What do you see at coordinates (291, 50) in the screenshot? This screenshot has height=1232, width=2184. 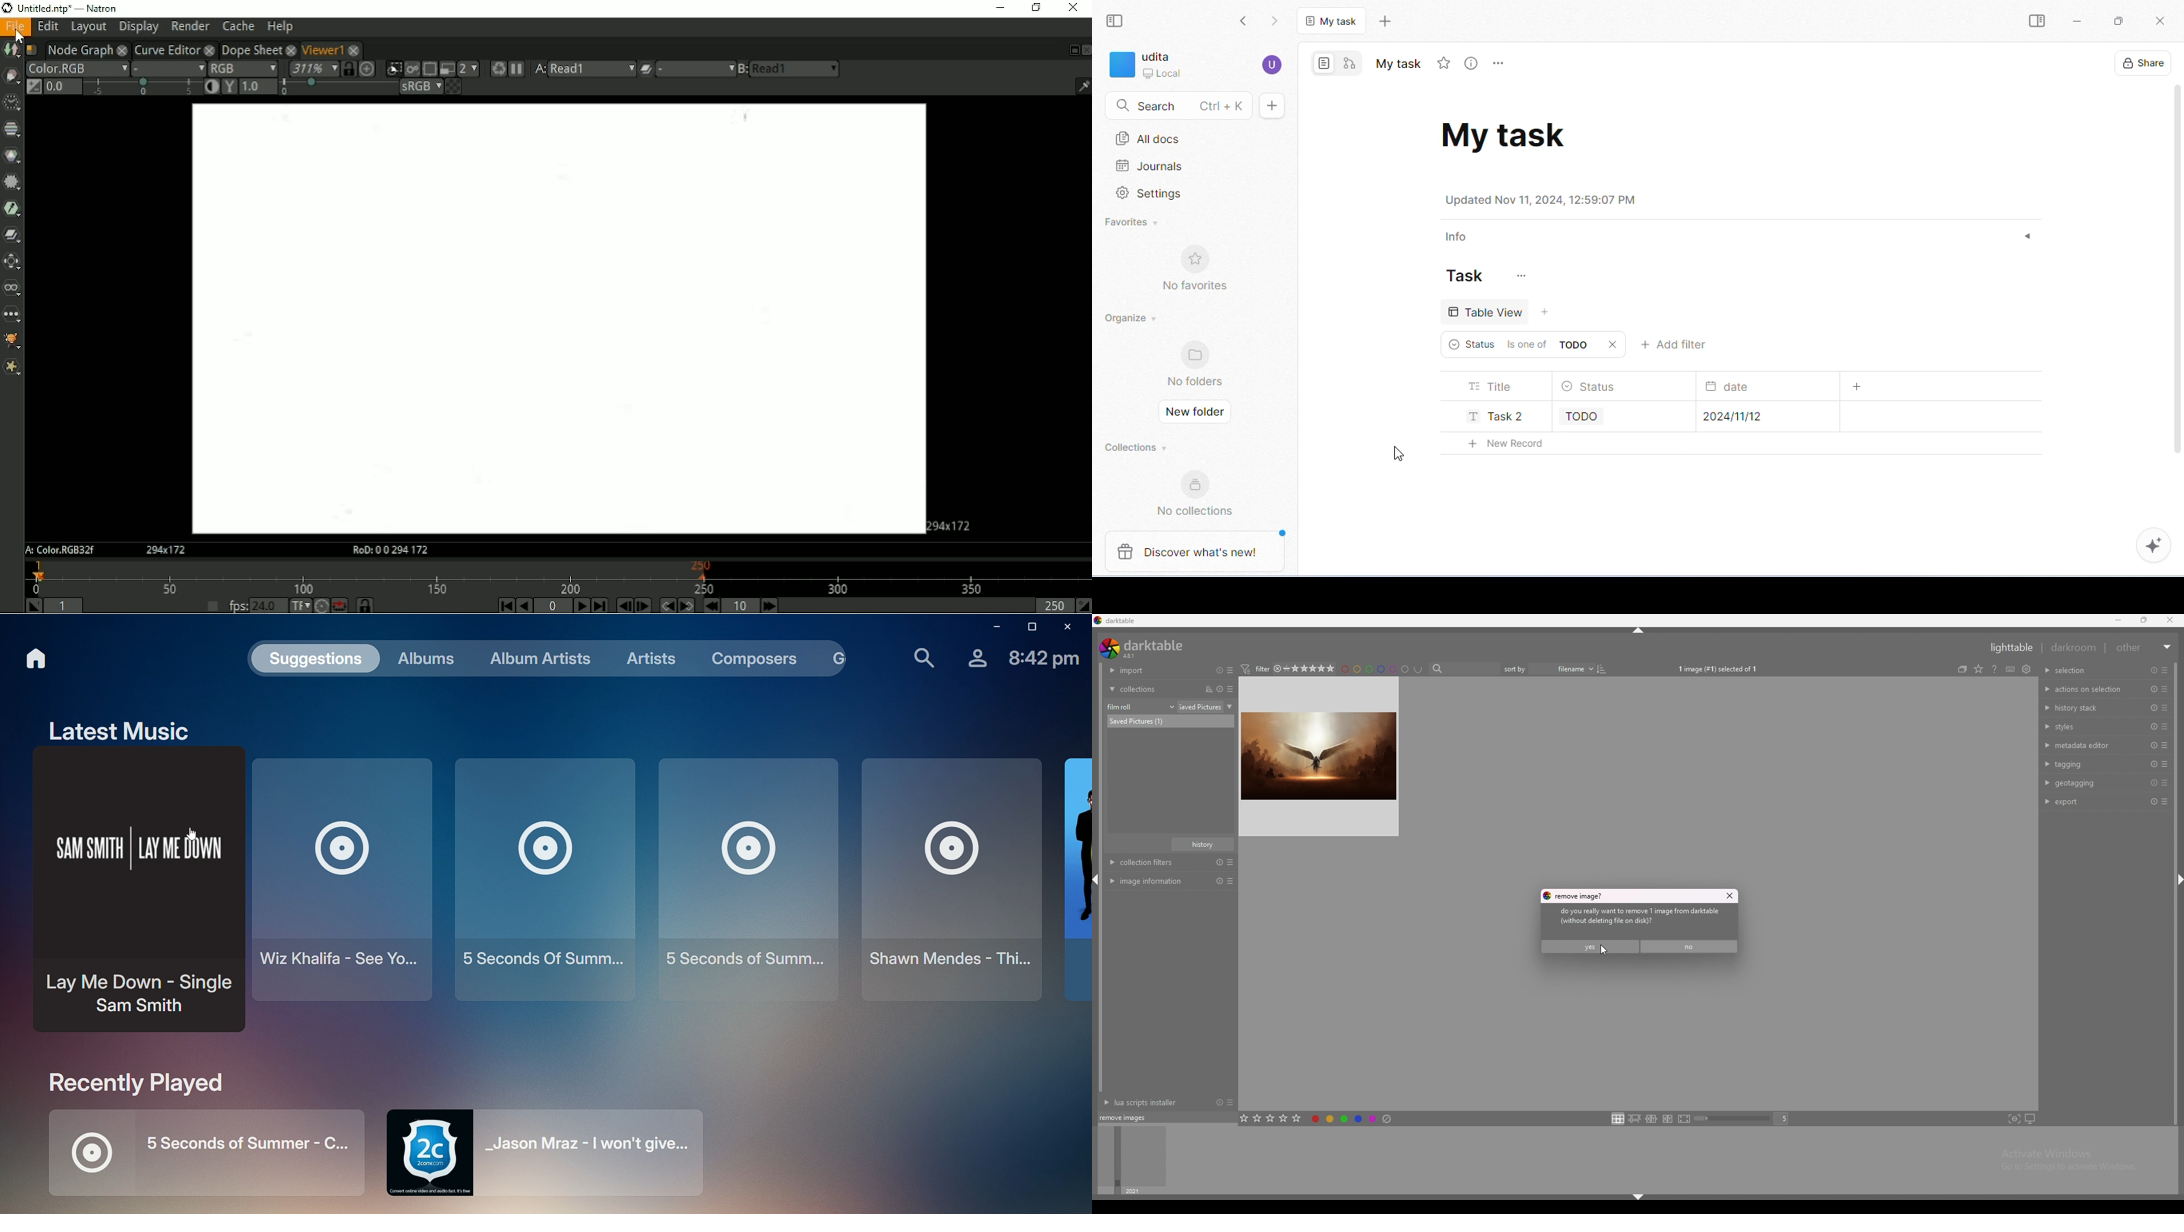 I see `close` at bounding box center [291, 50].